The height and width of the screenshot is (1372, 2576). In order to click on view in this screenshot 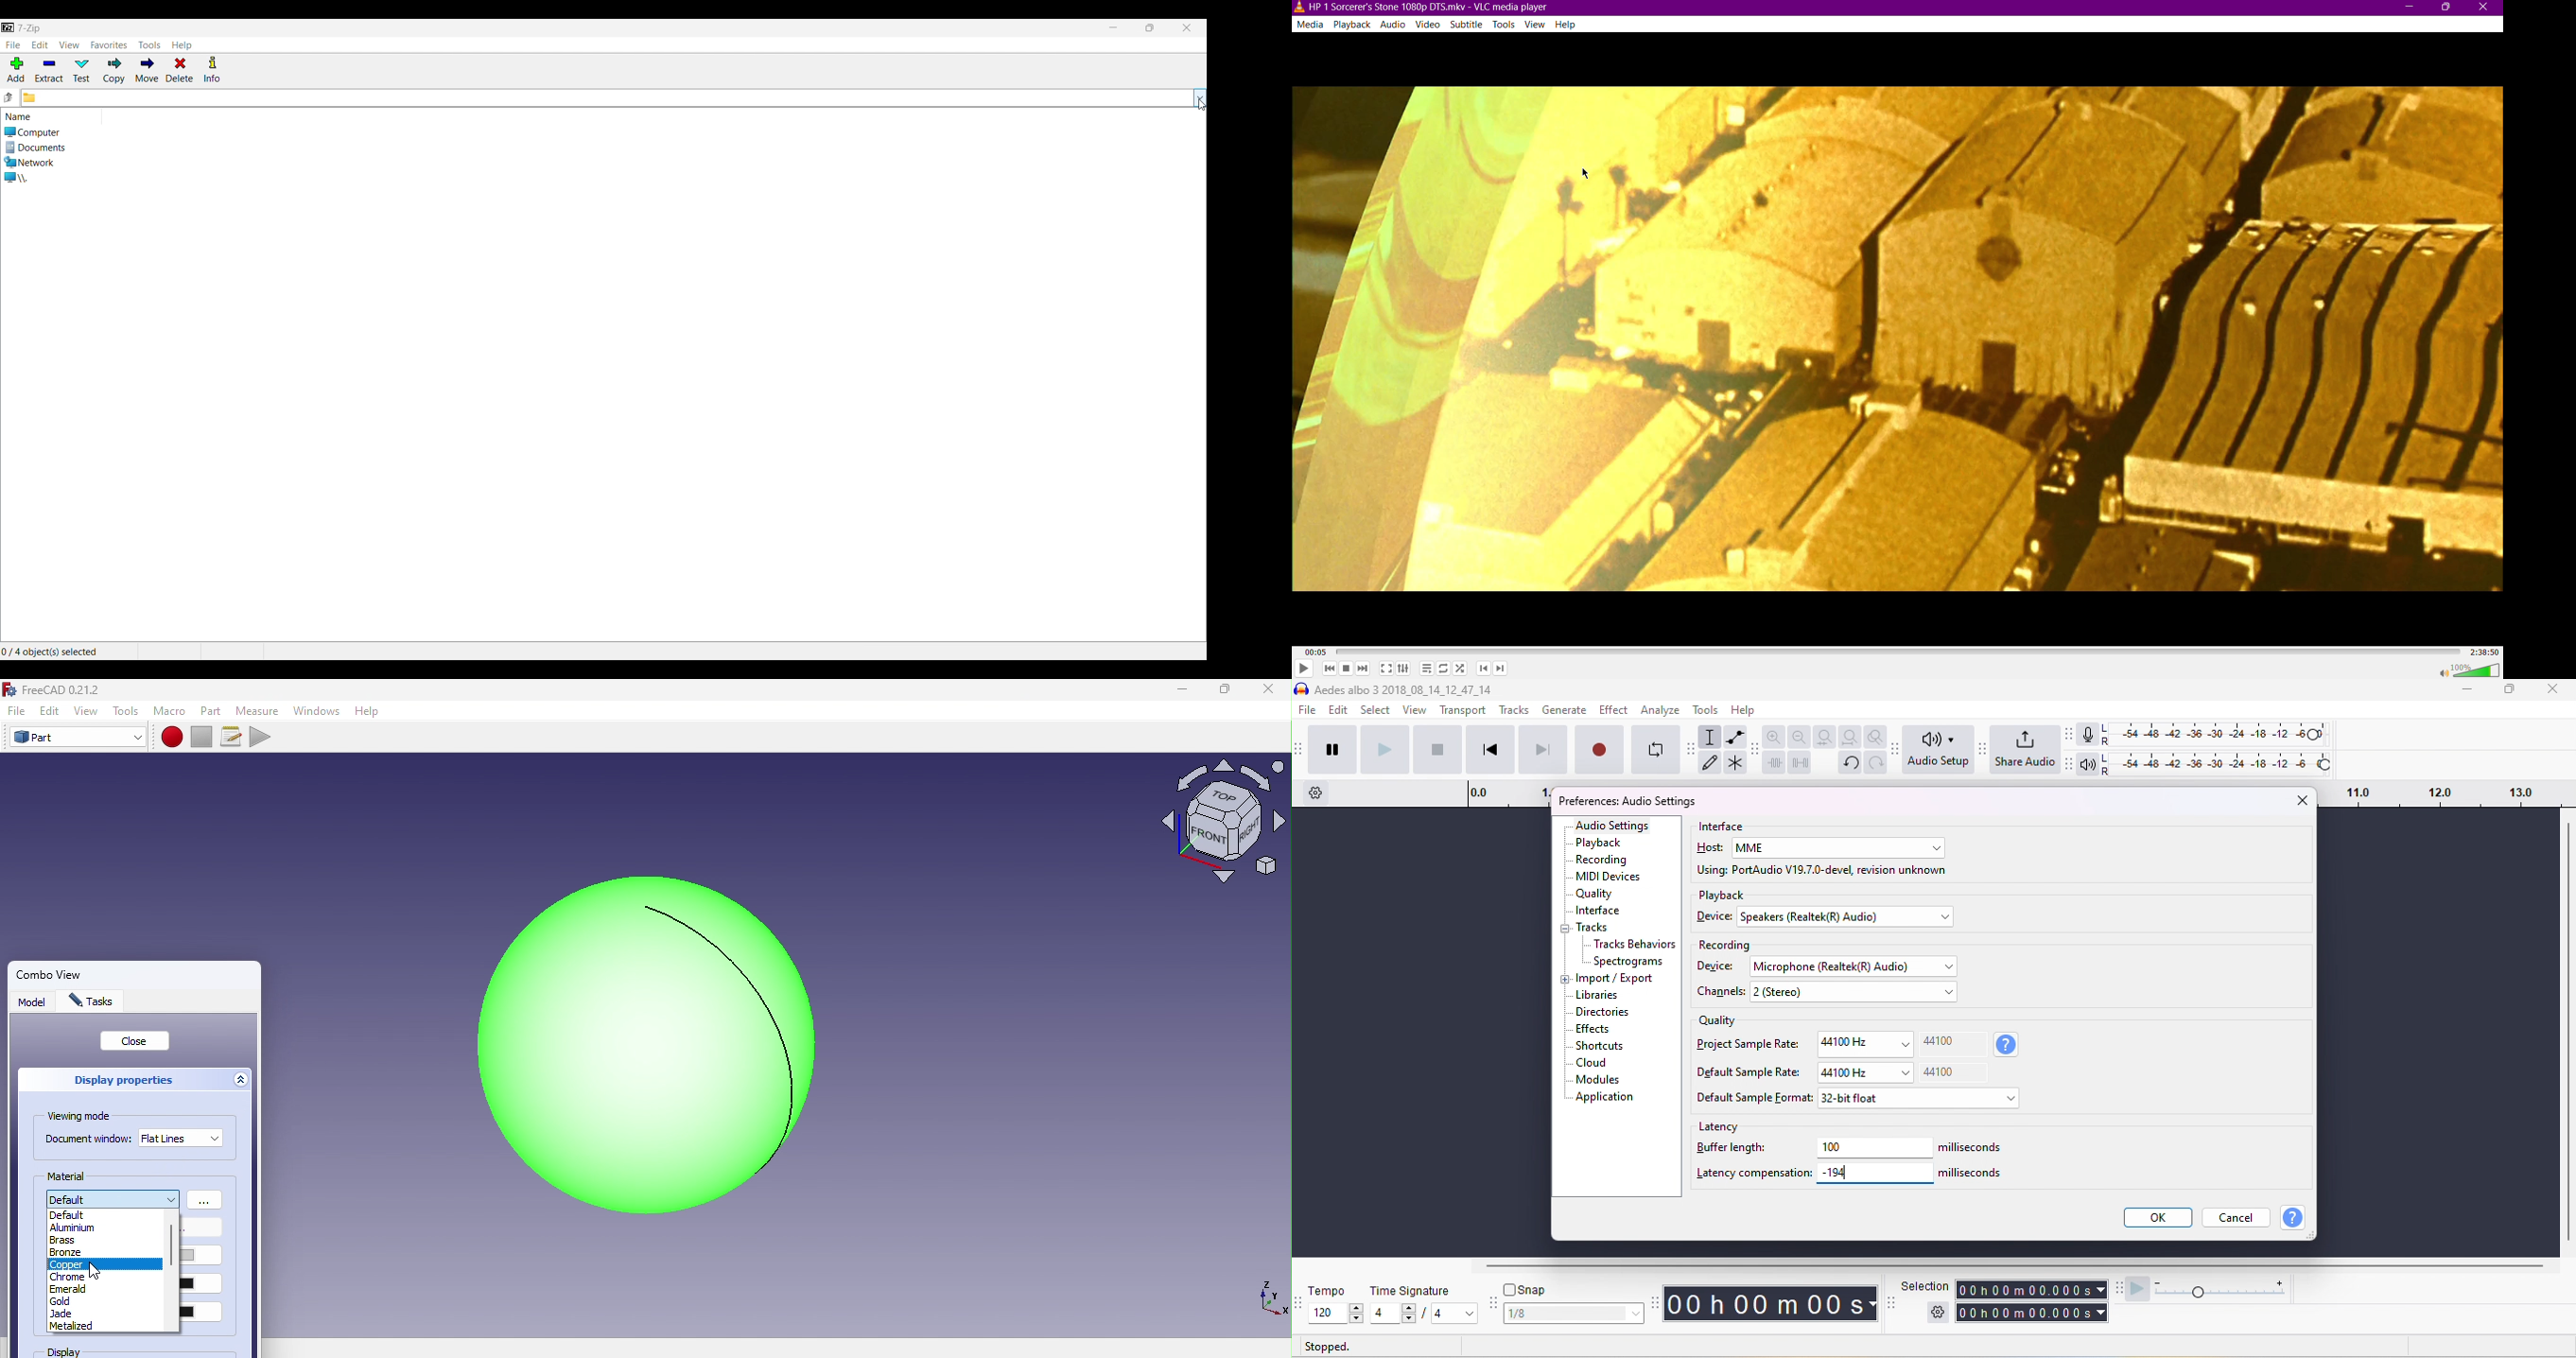, I will do `click(1416, 709)`.